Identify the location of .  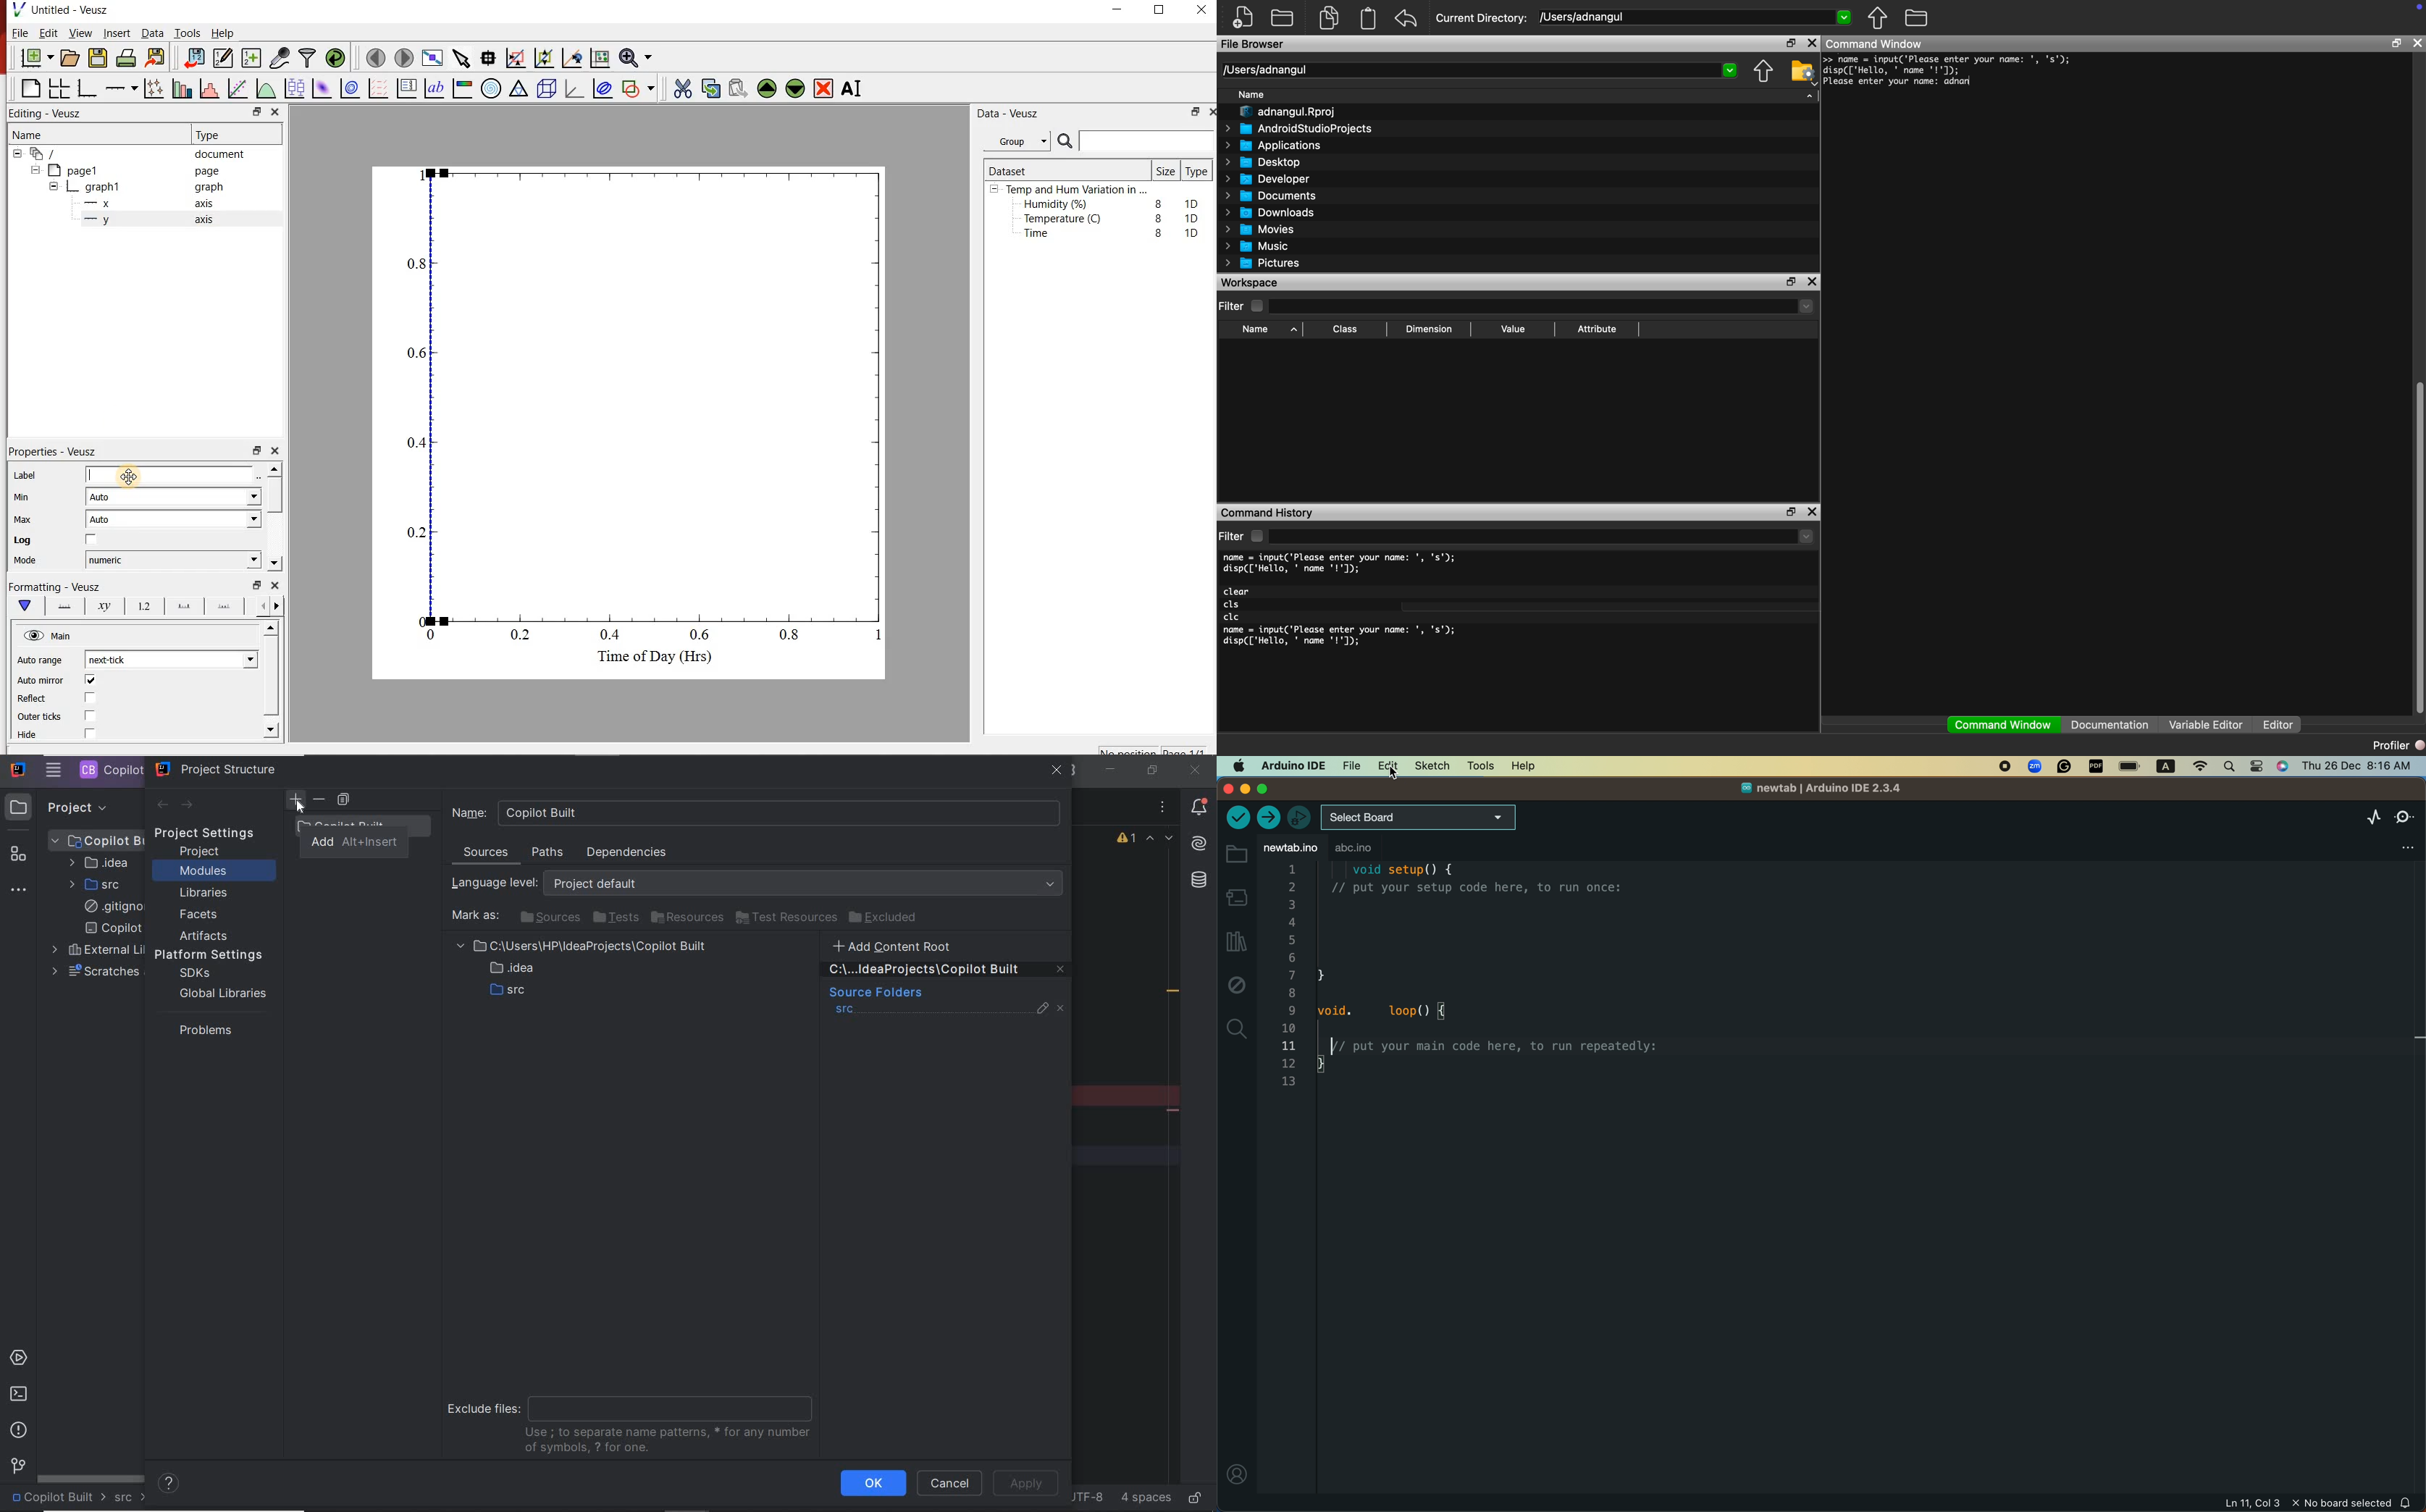
(2096, 767).